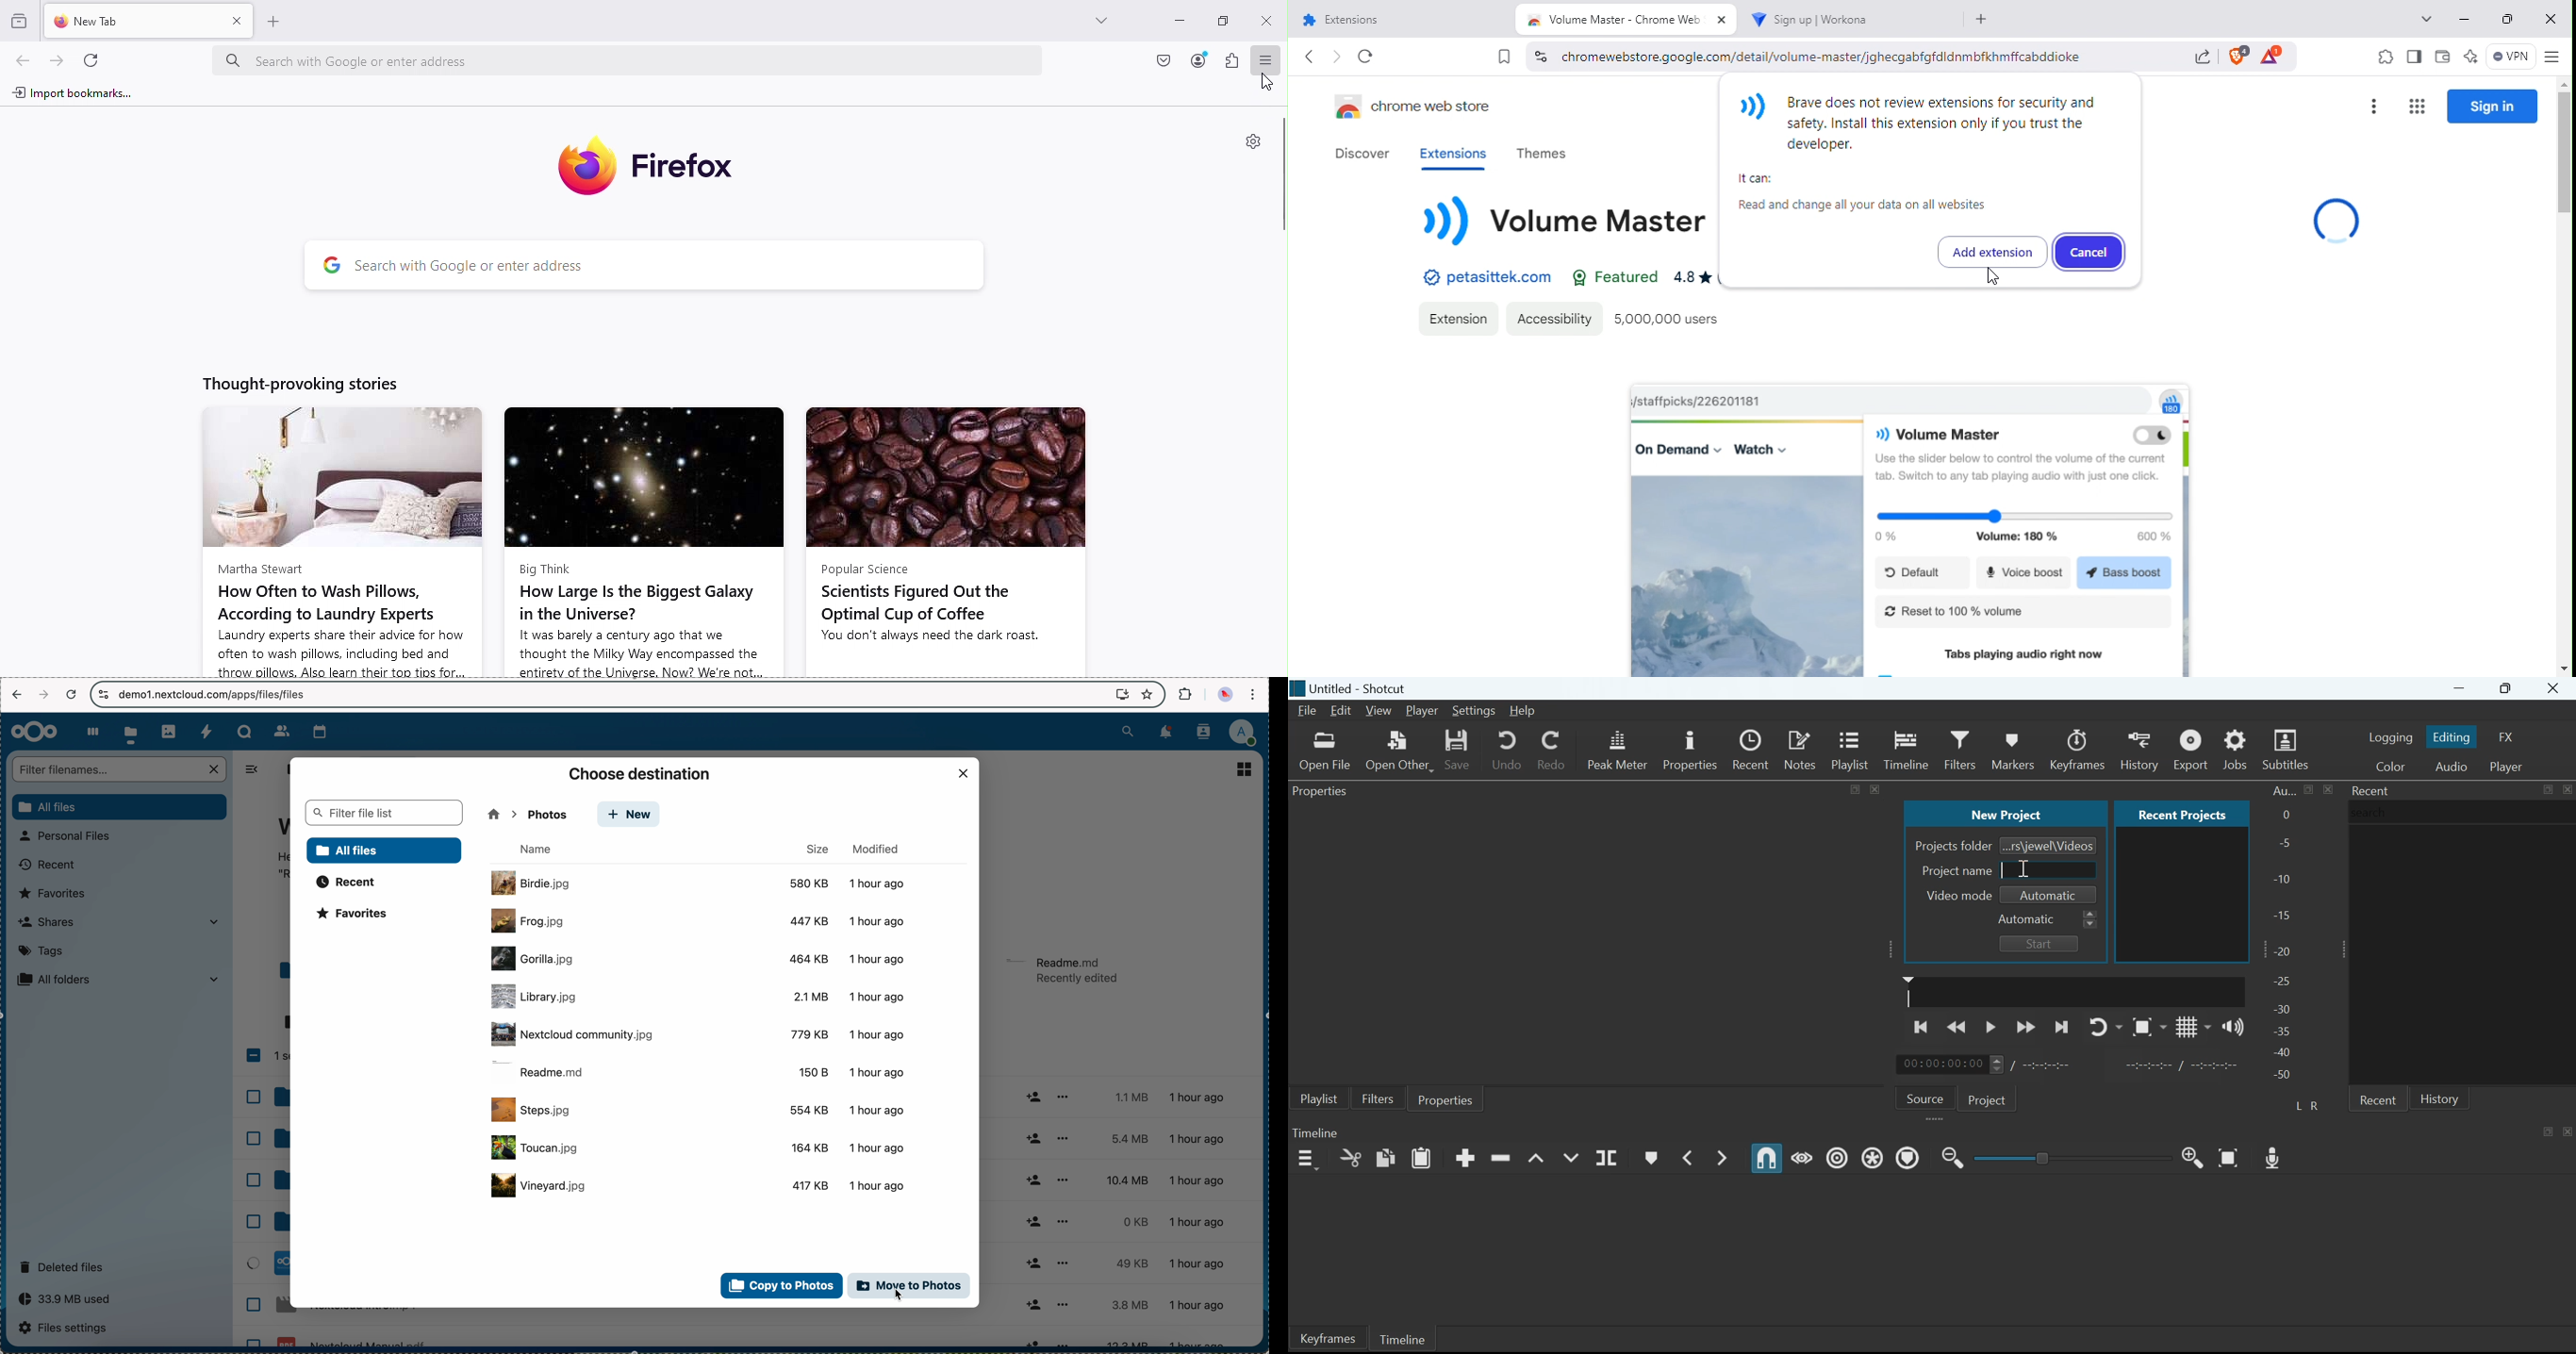  What do you see at coordinates (943, 540) in the screenshot?
I see `news article from popular science` at bounding box center [943, 540].